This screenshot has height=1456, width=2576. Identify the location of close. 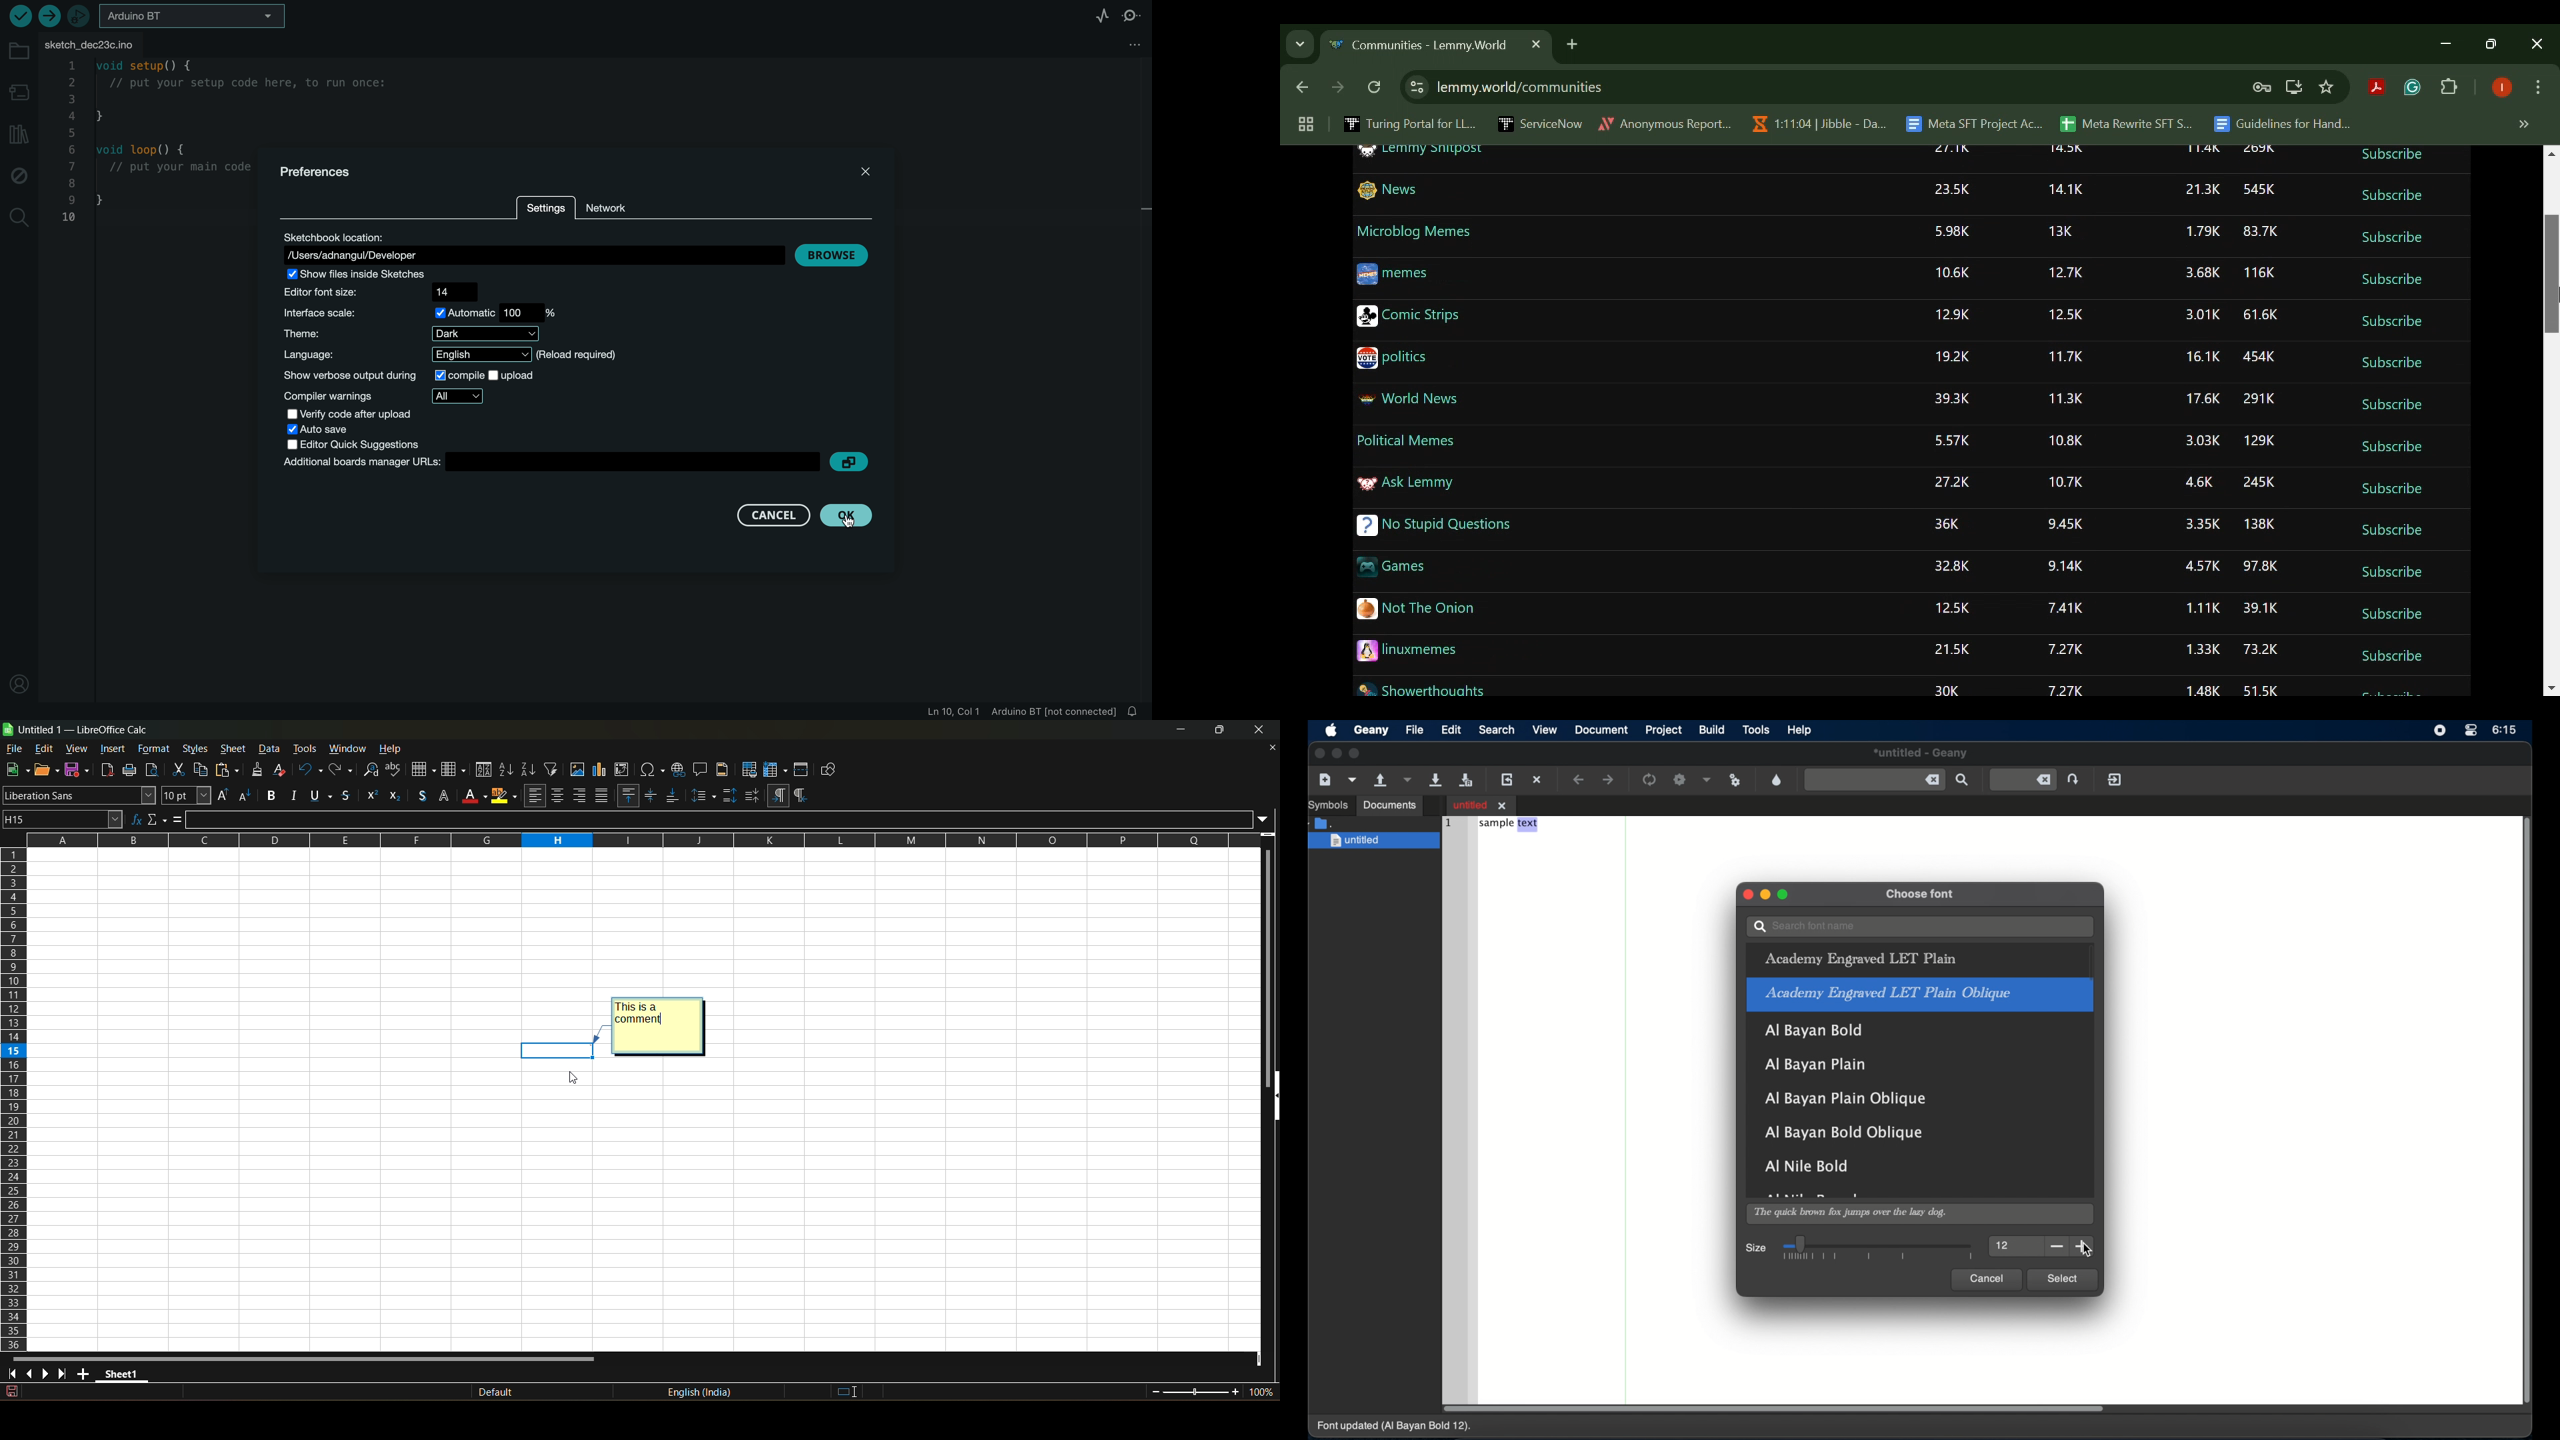
(1746, 894).